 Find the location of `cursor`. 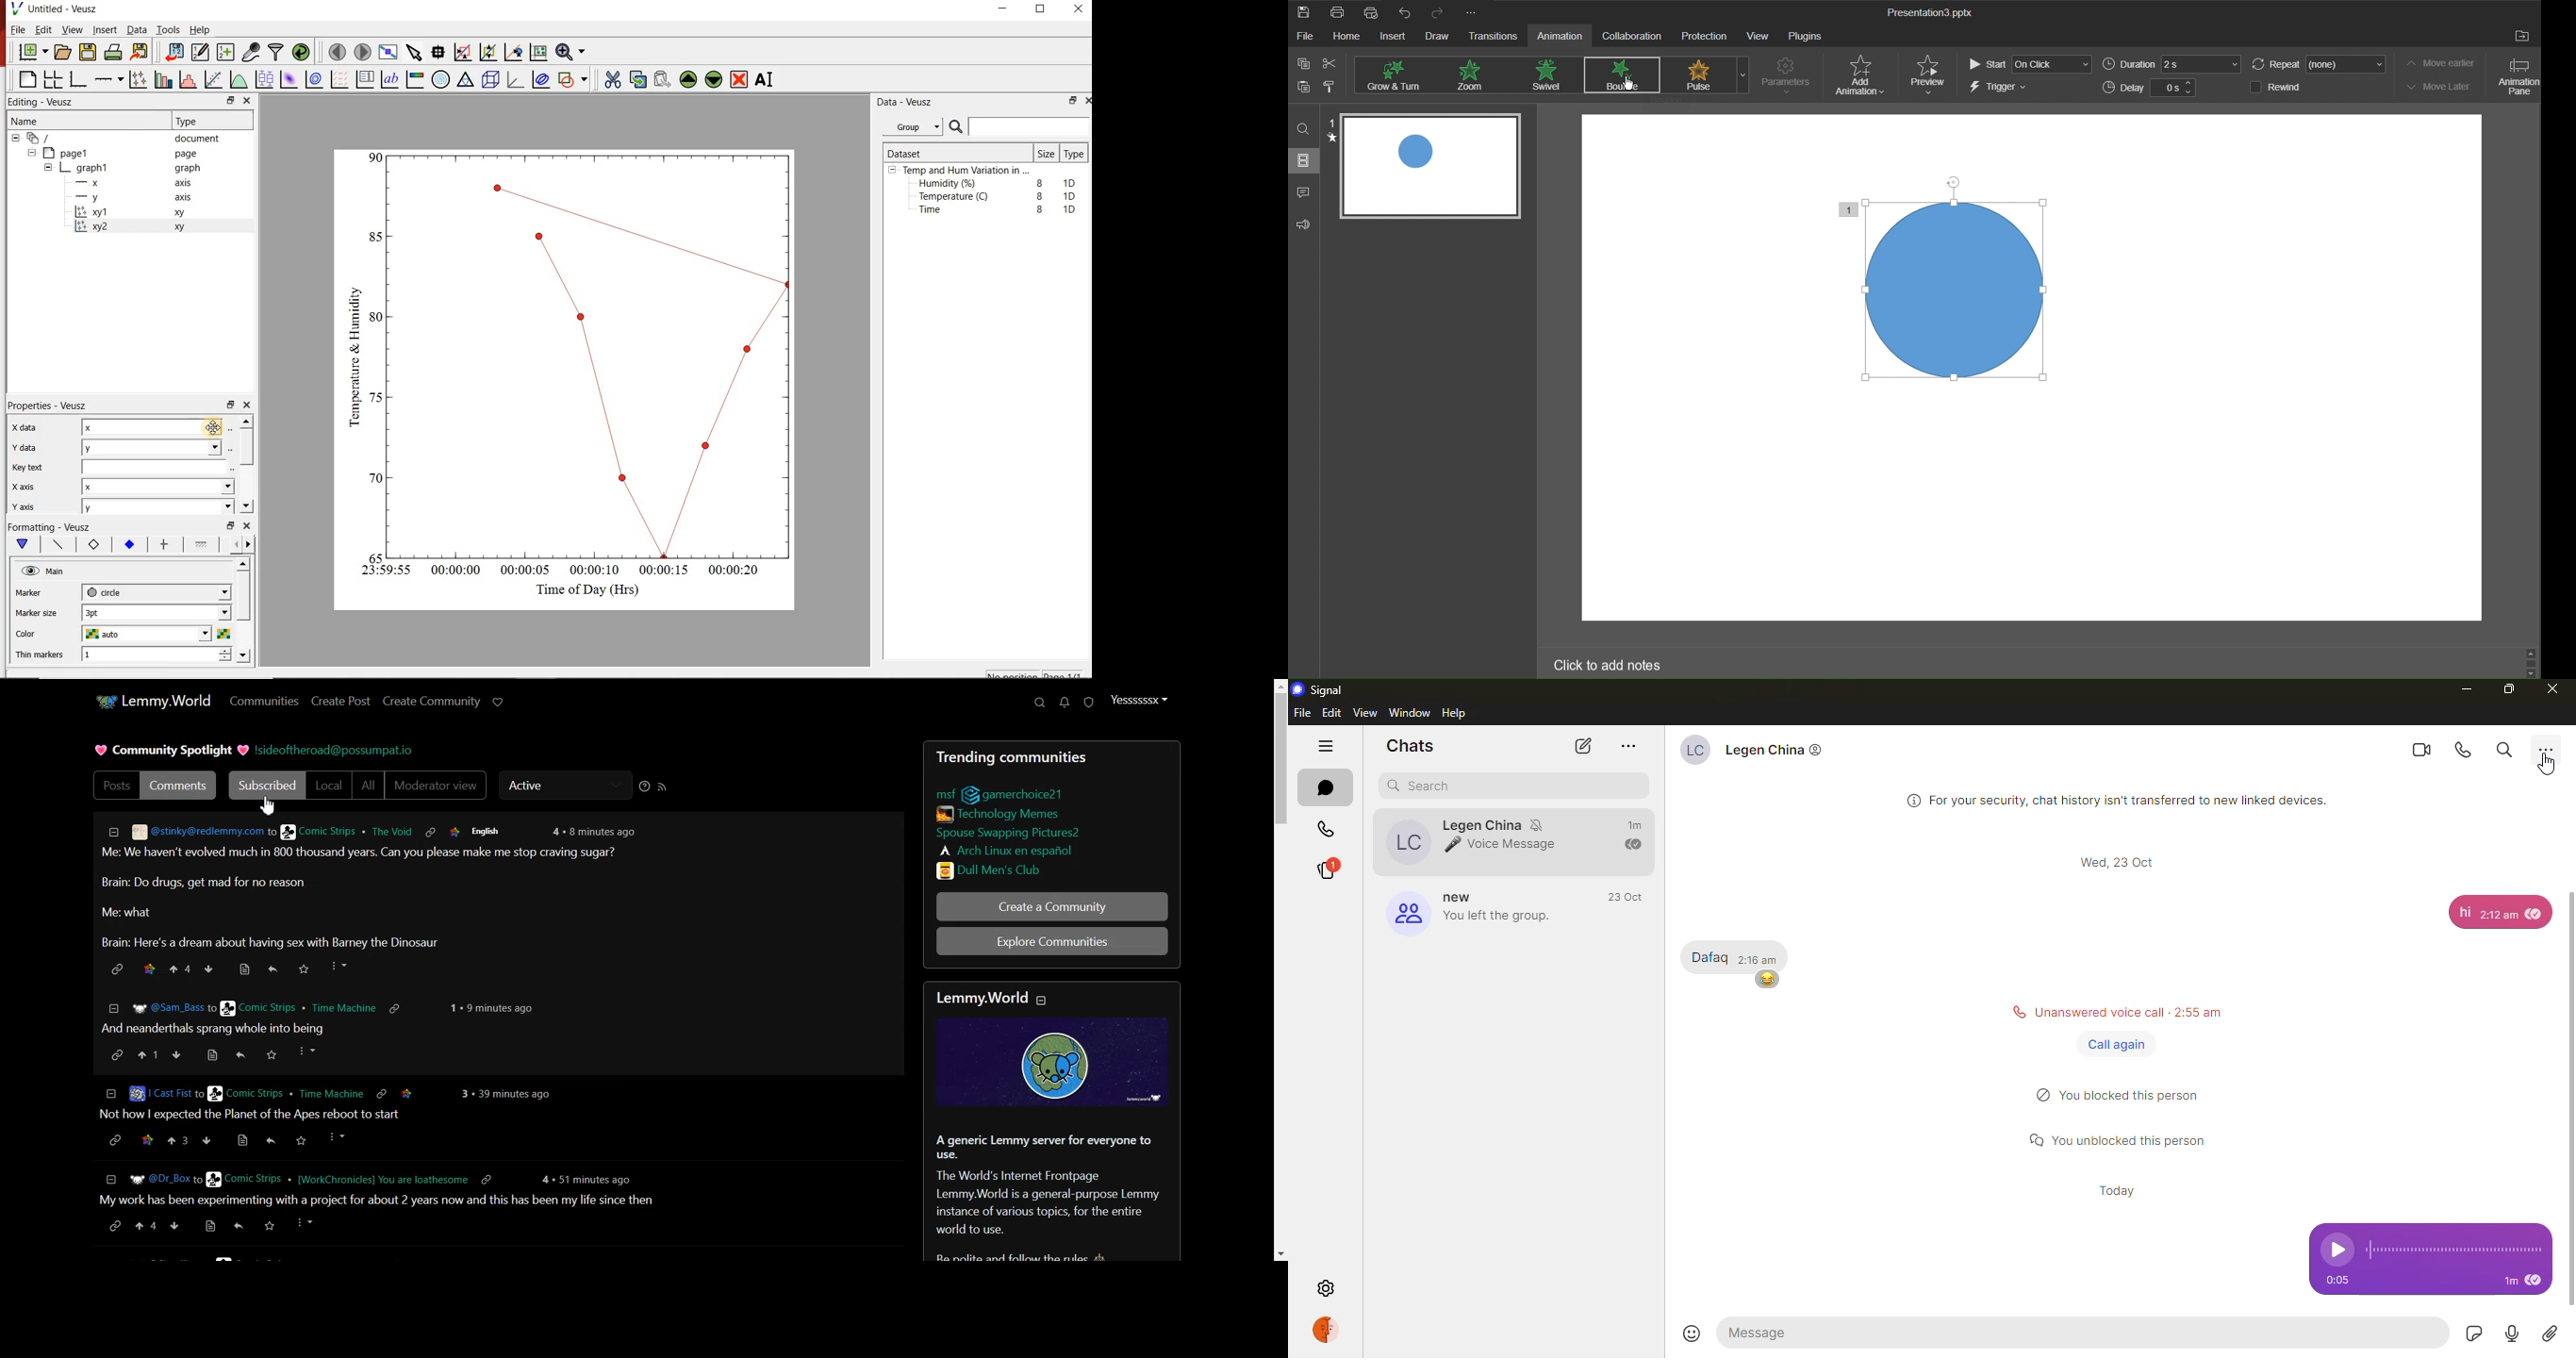

cursor is located at coordinates (2547, 766).